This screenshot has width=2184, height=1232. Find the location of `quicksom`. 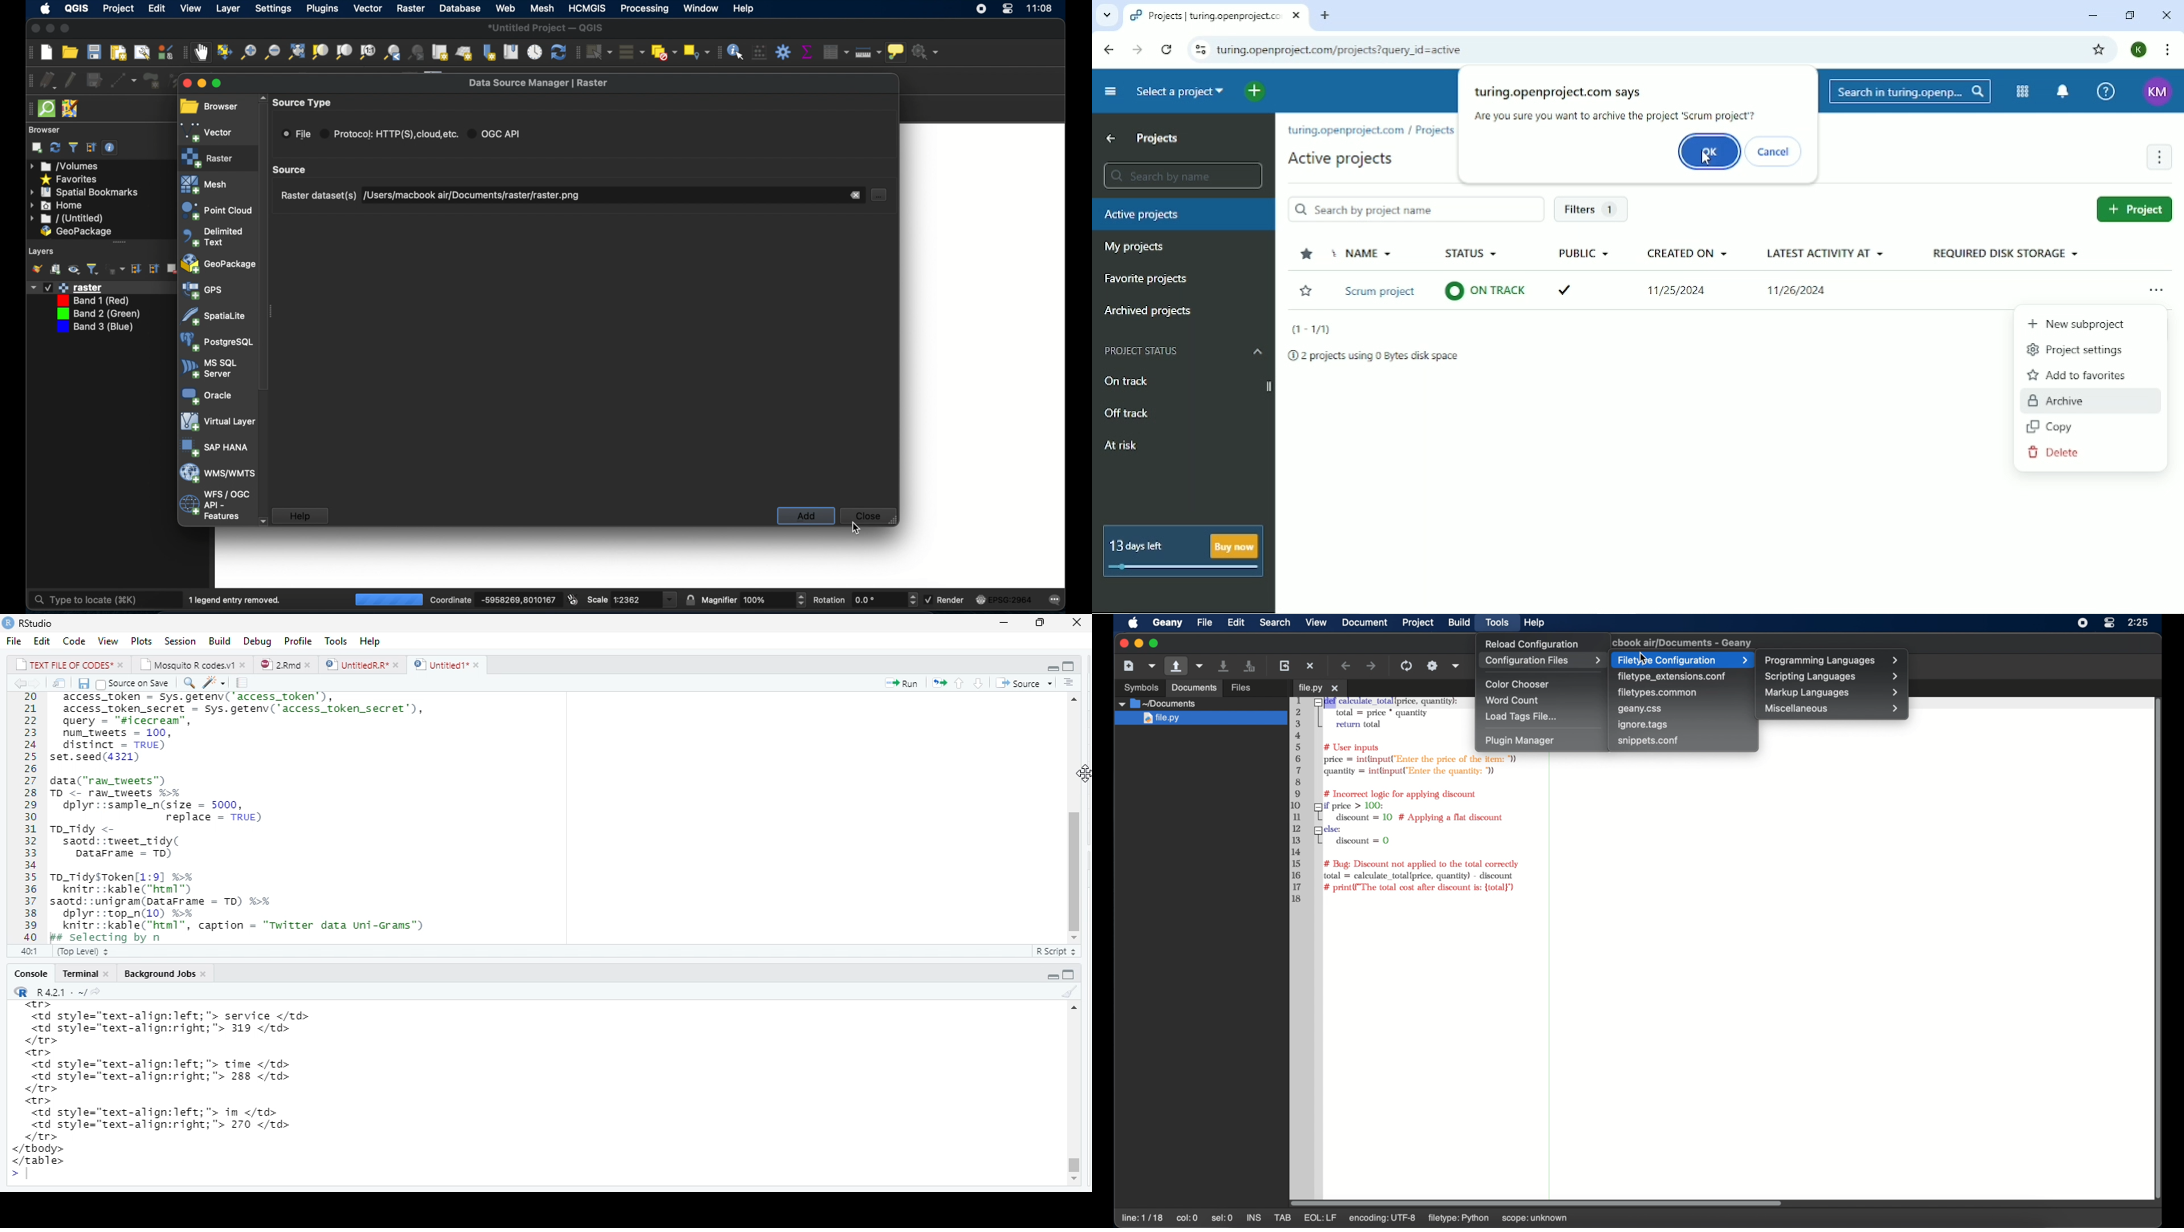

quicksom is located at coordinates (47, 109).